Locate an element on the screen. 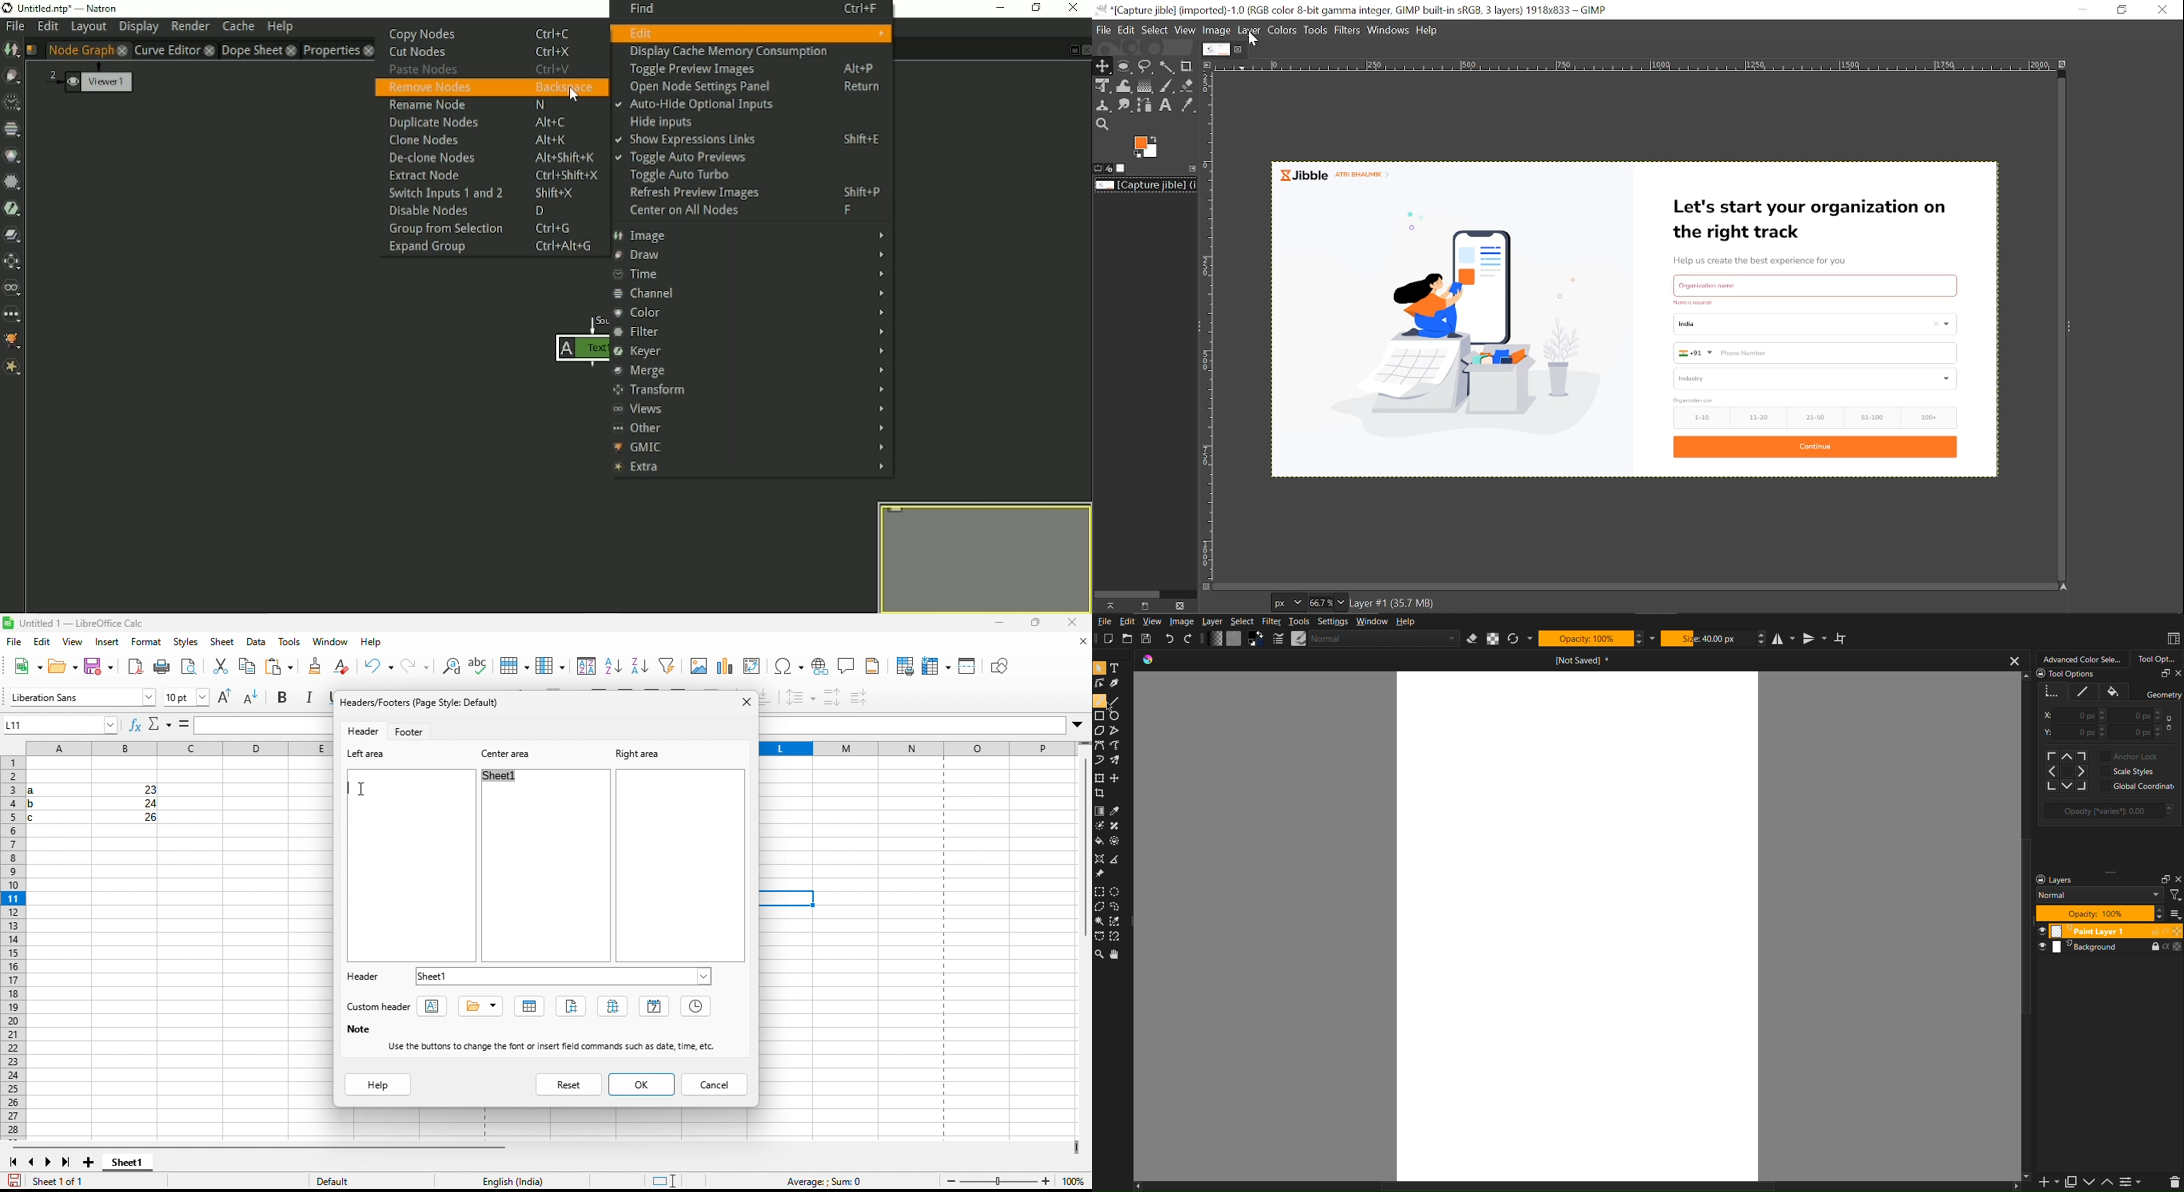 This screenshot has width=2184, height=1204. Colors is located at coordinates (1283, 30).